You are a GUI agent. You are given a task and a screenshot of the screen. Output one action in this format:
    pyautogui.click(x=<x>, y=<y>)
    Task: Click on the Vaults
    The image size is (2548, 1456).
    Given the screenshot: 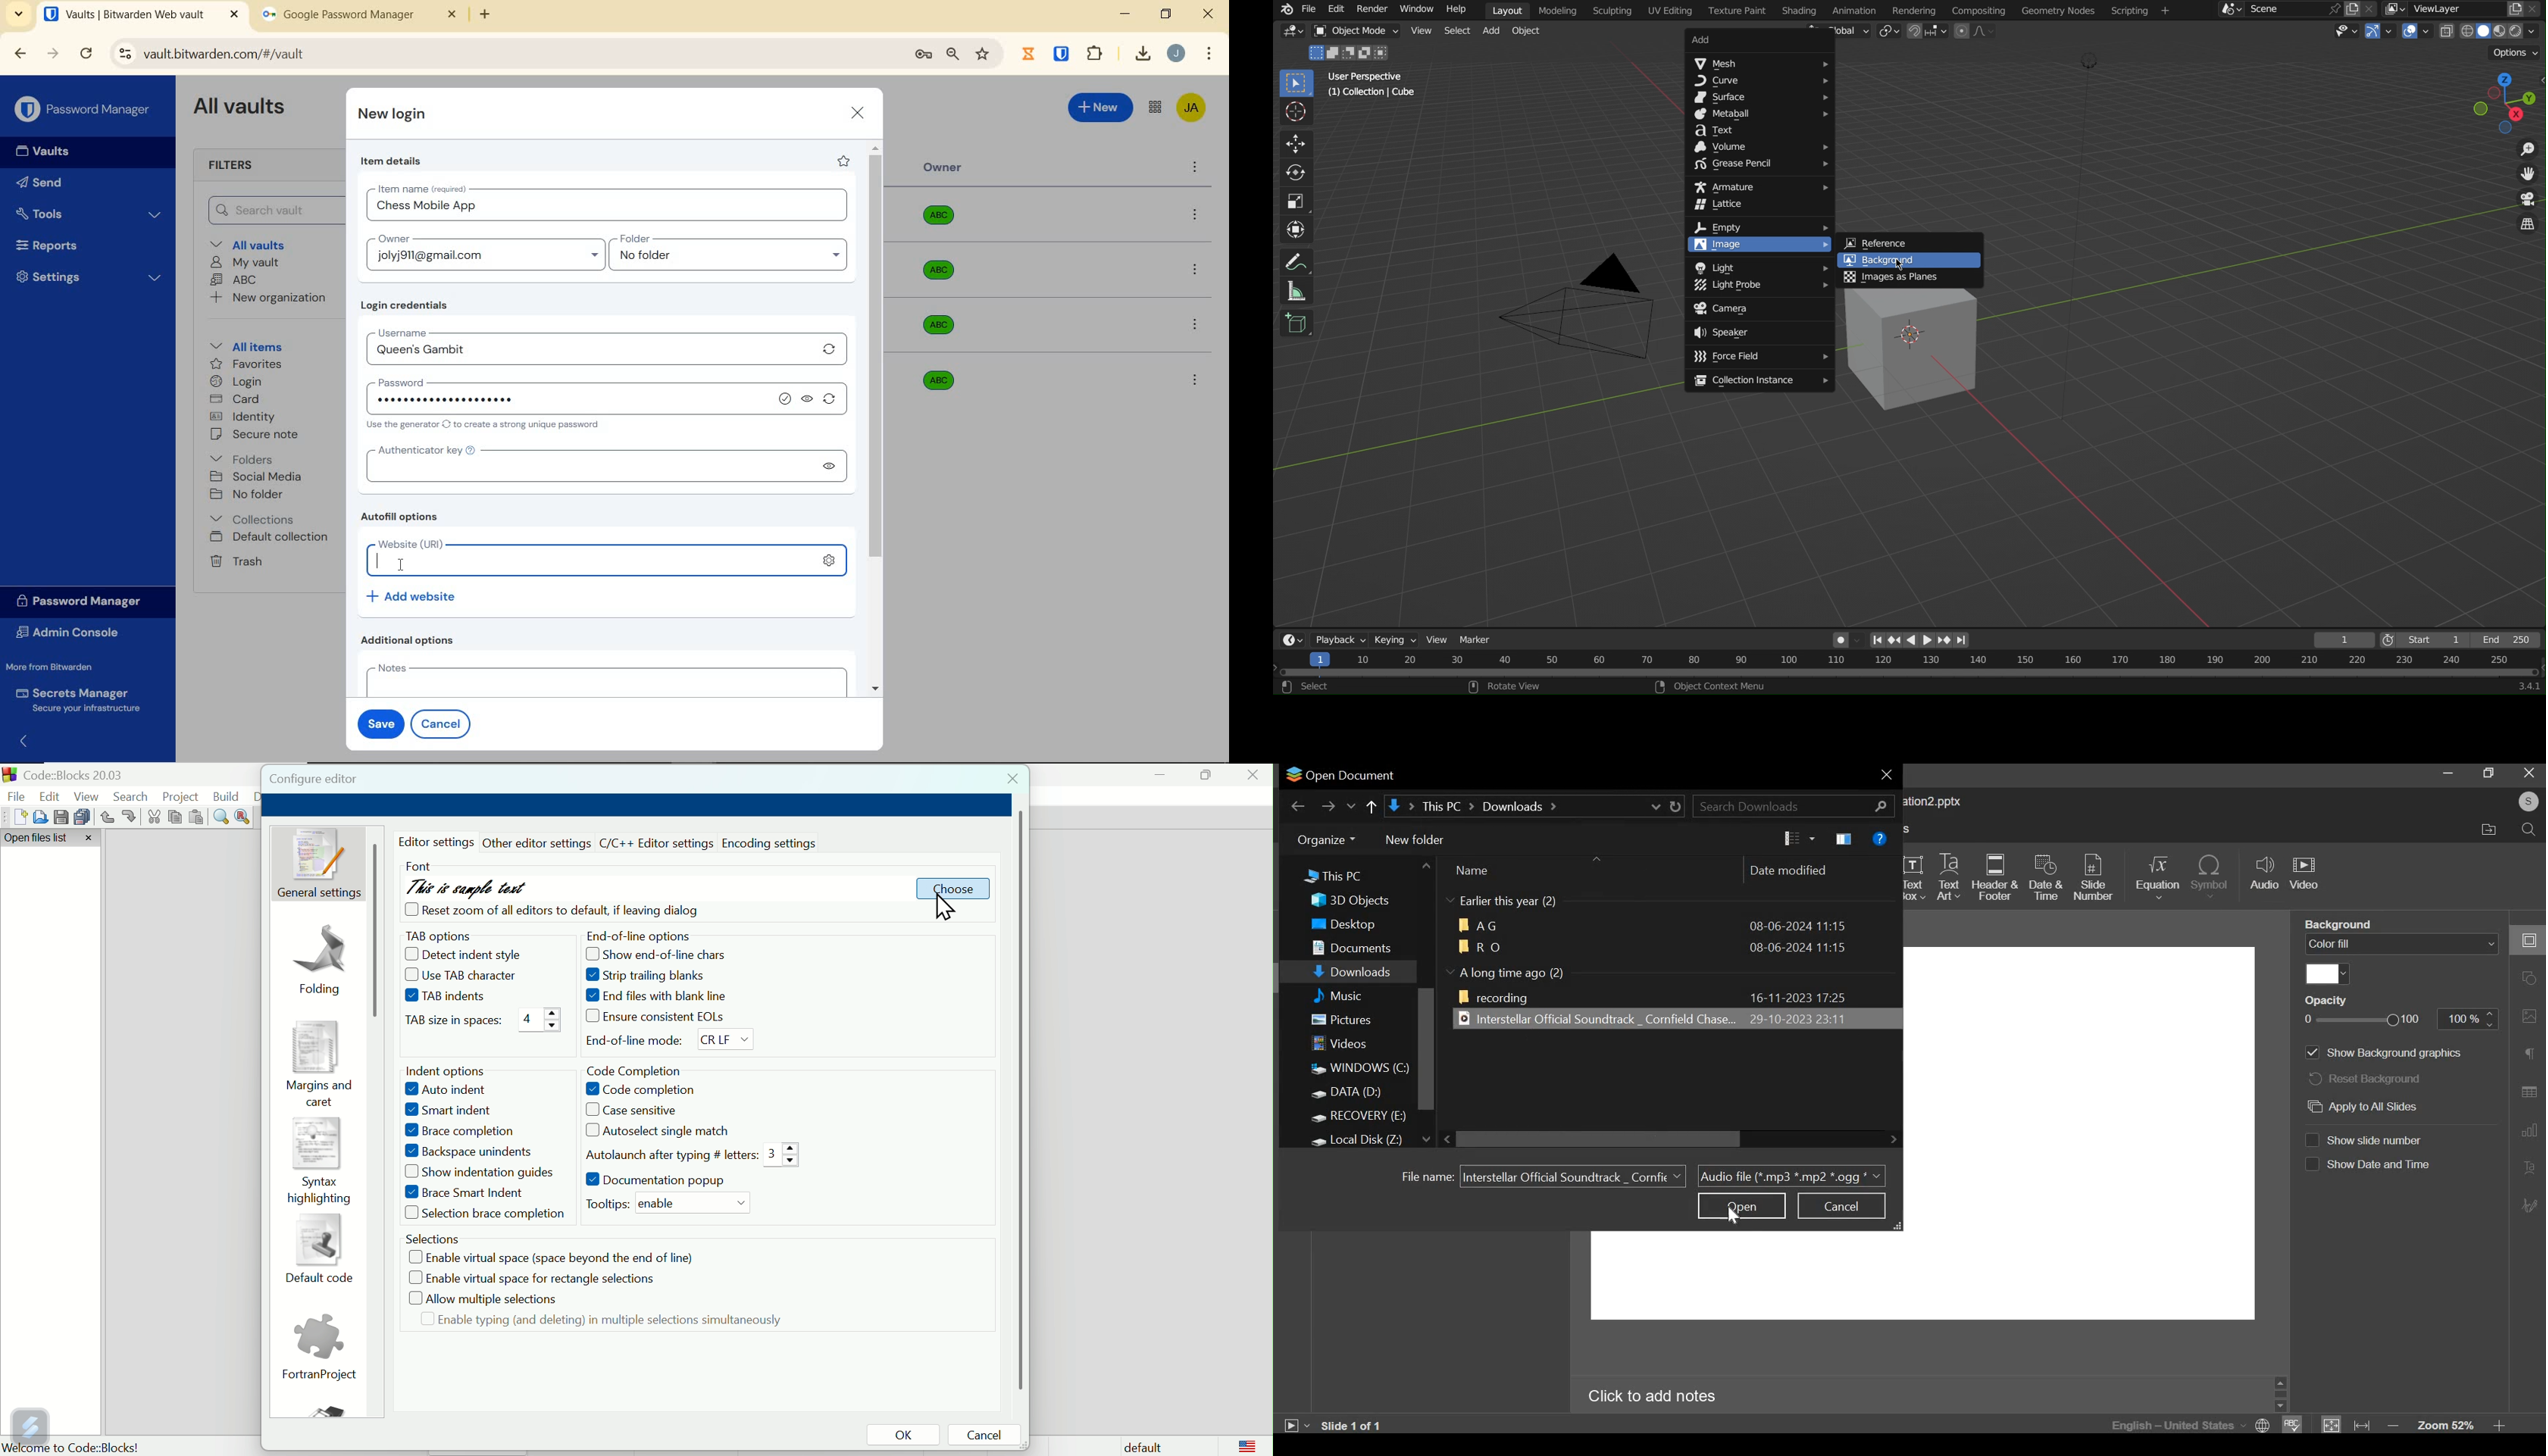 What is the action you would take?
    pyautogui.click(x=47, y=151)
    